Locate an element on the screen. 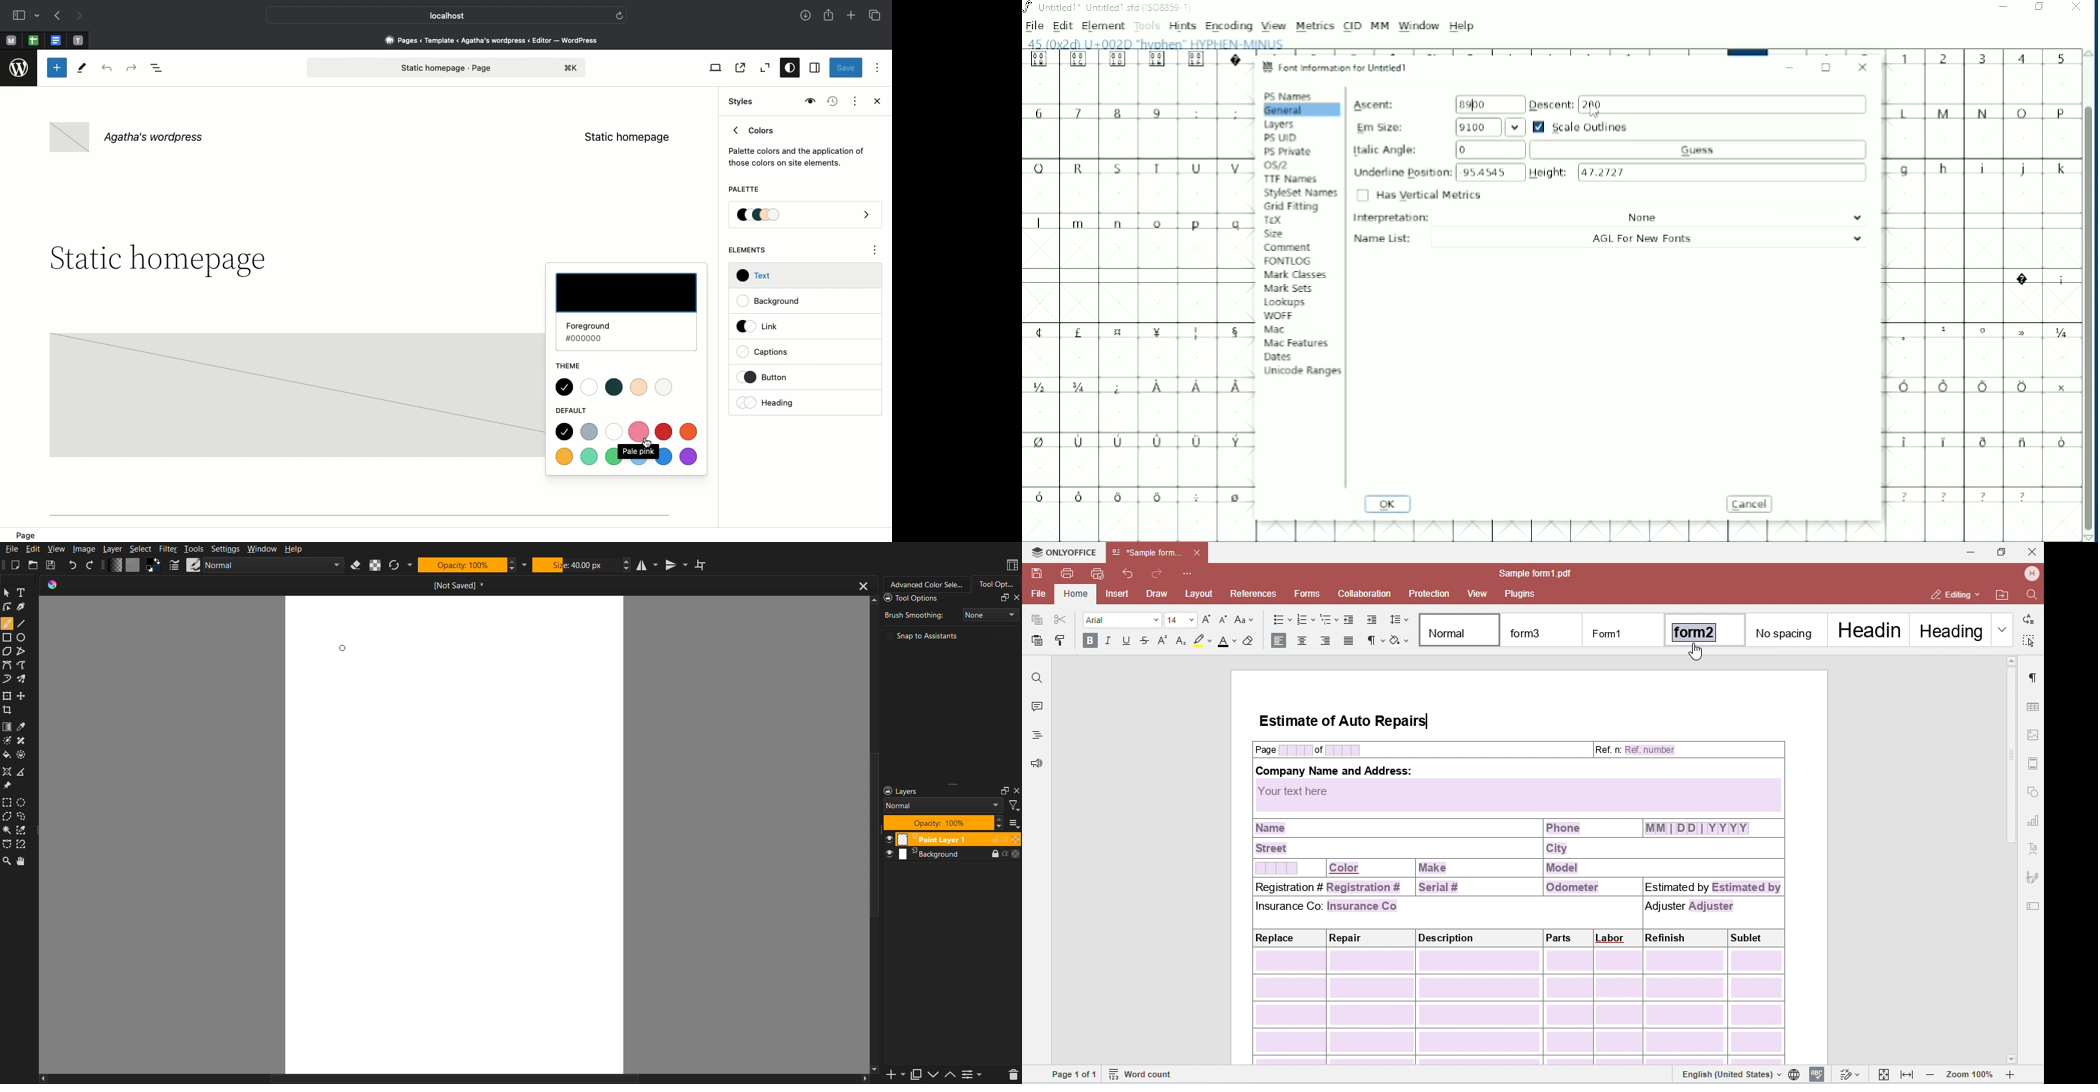 The width and height of the screenshot is (2100, 1092). Settings is located at coordinates (814, 68).